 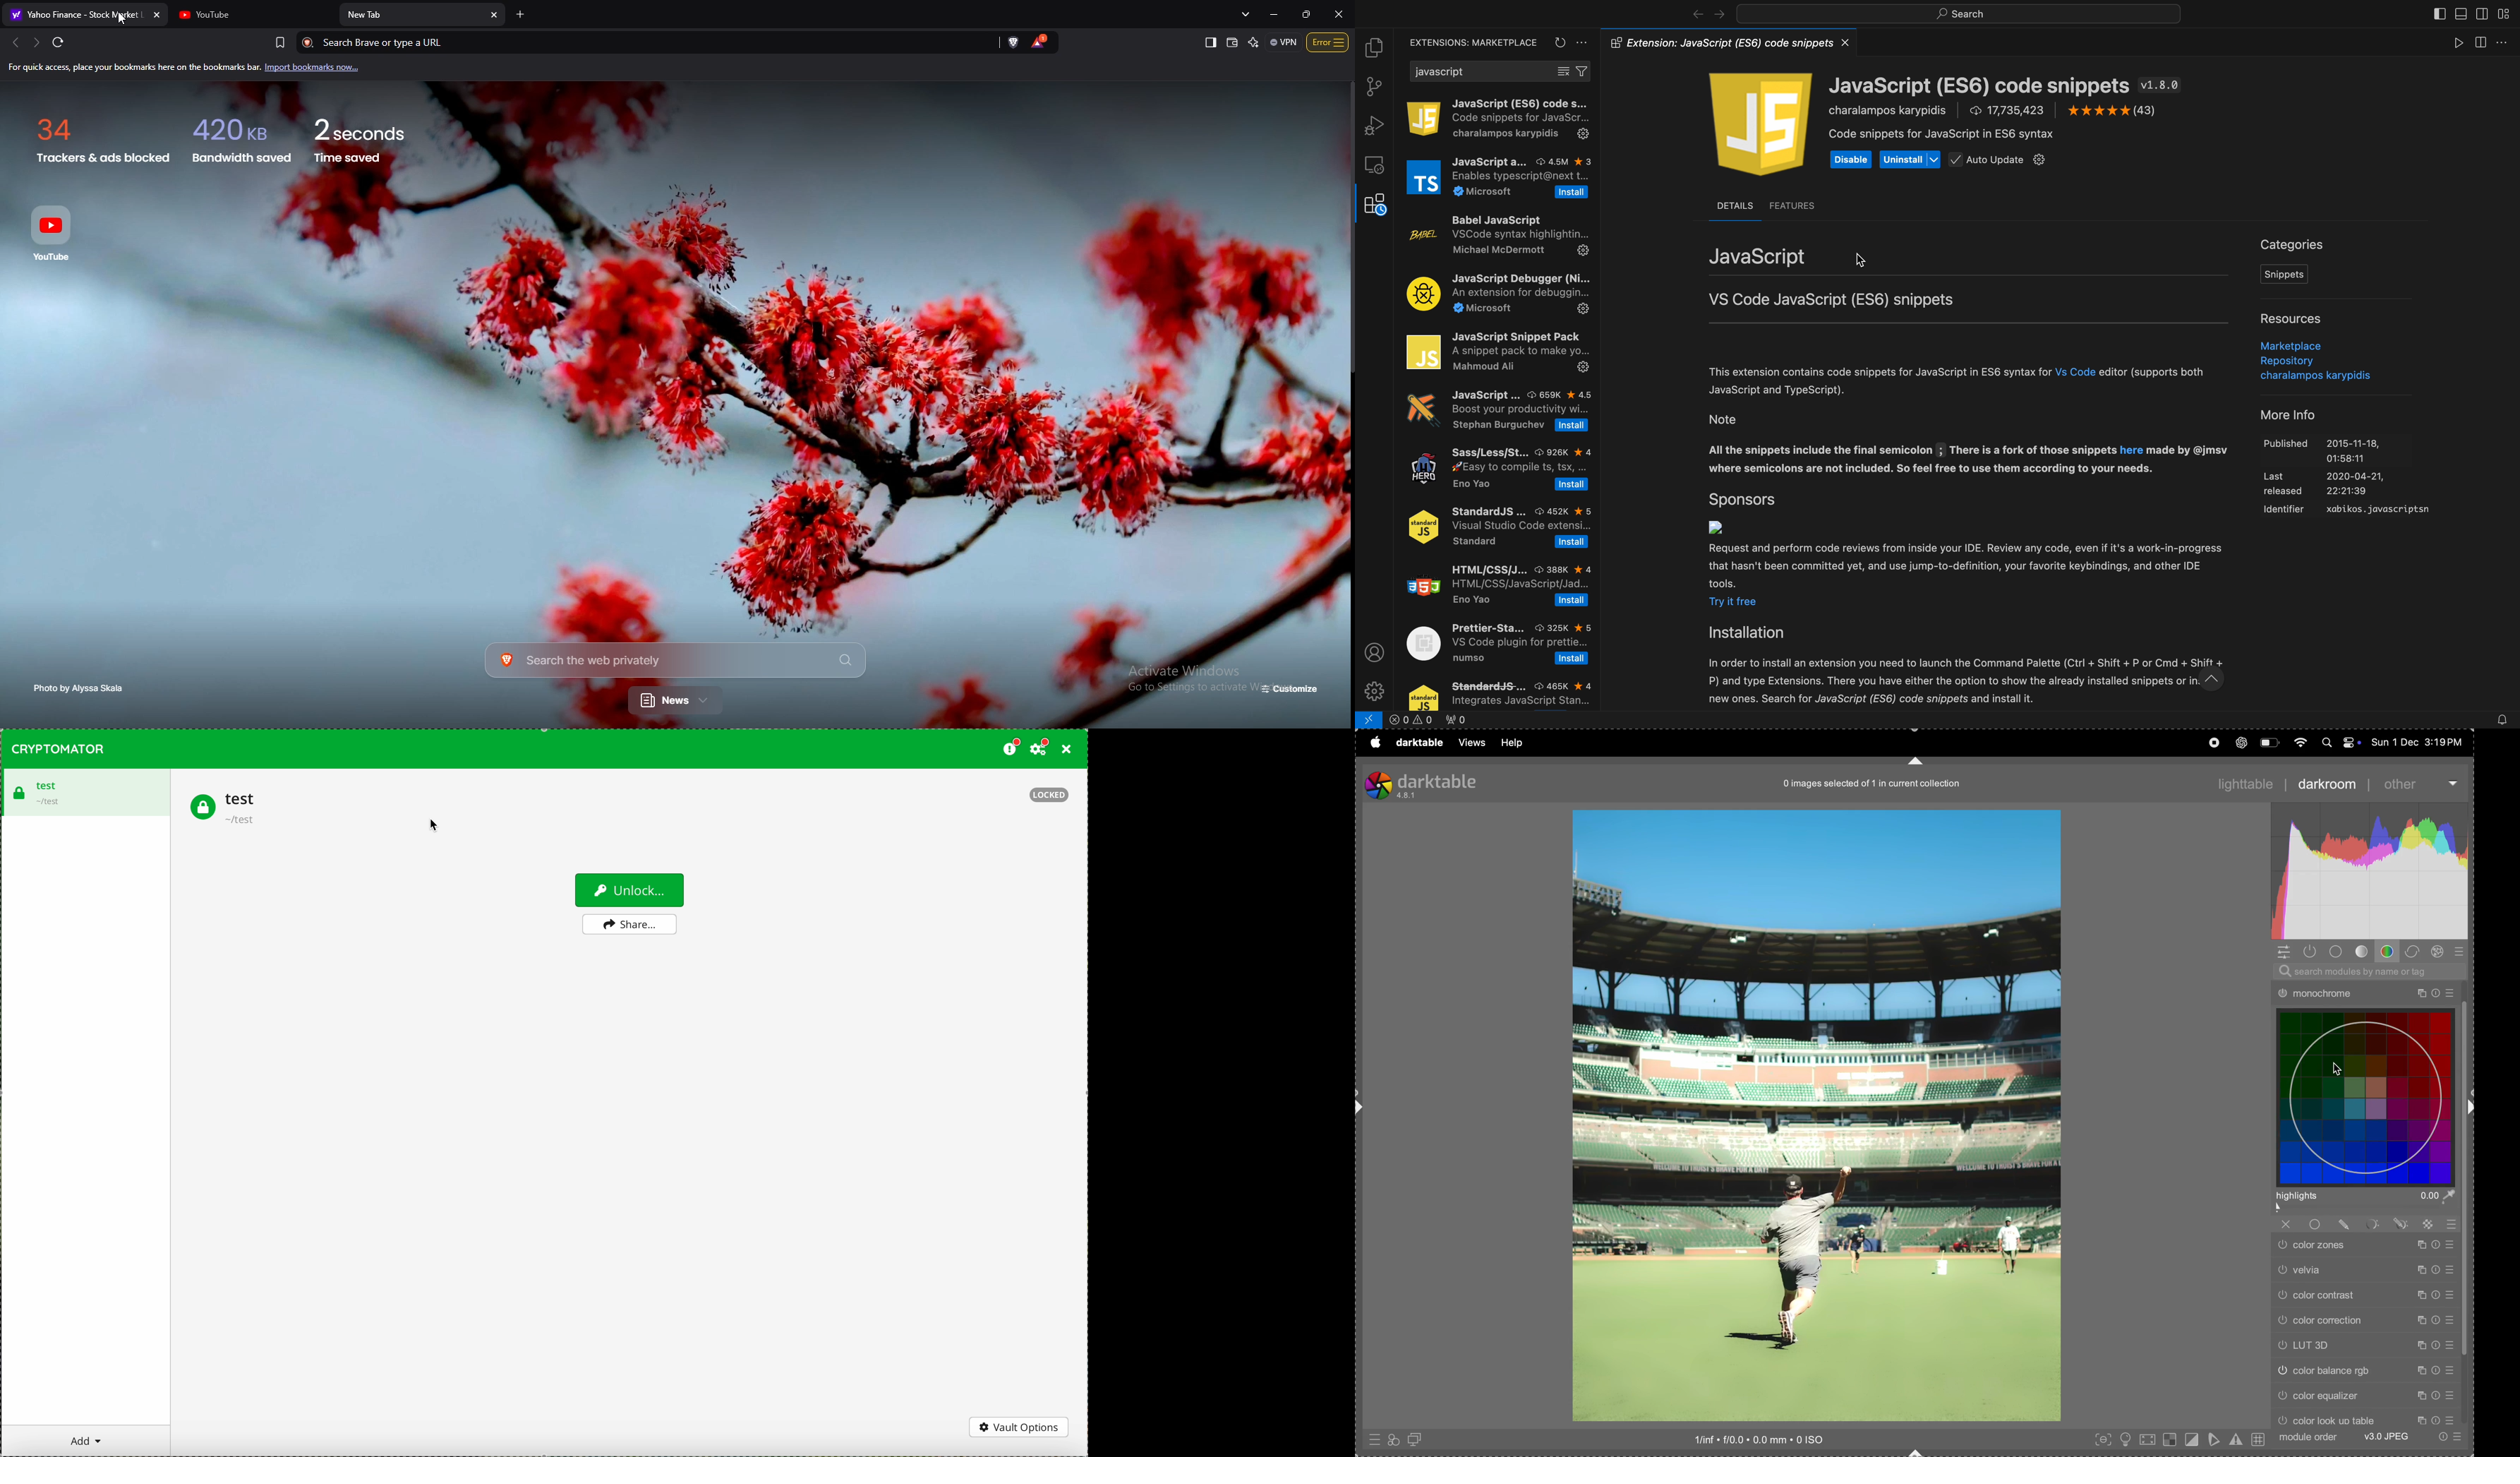 I want to click on color contrast, so click(x=2364, y=1297).